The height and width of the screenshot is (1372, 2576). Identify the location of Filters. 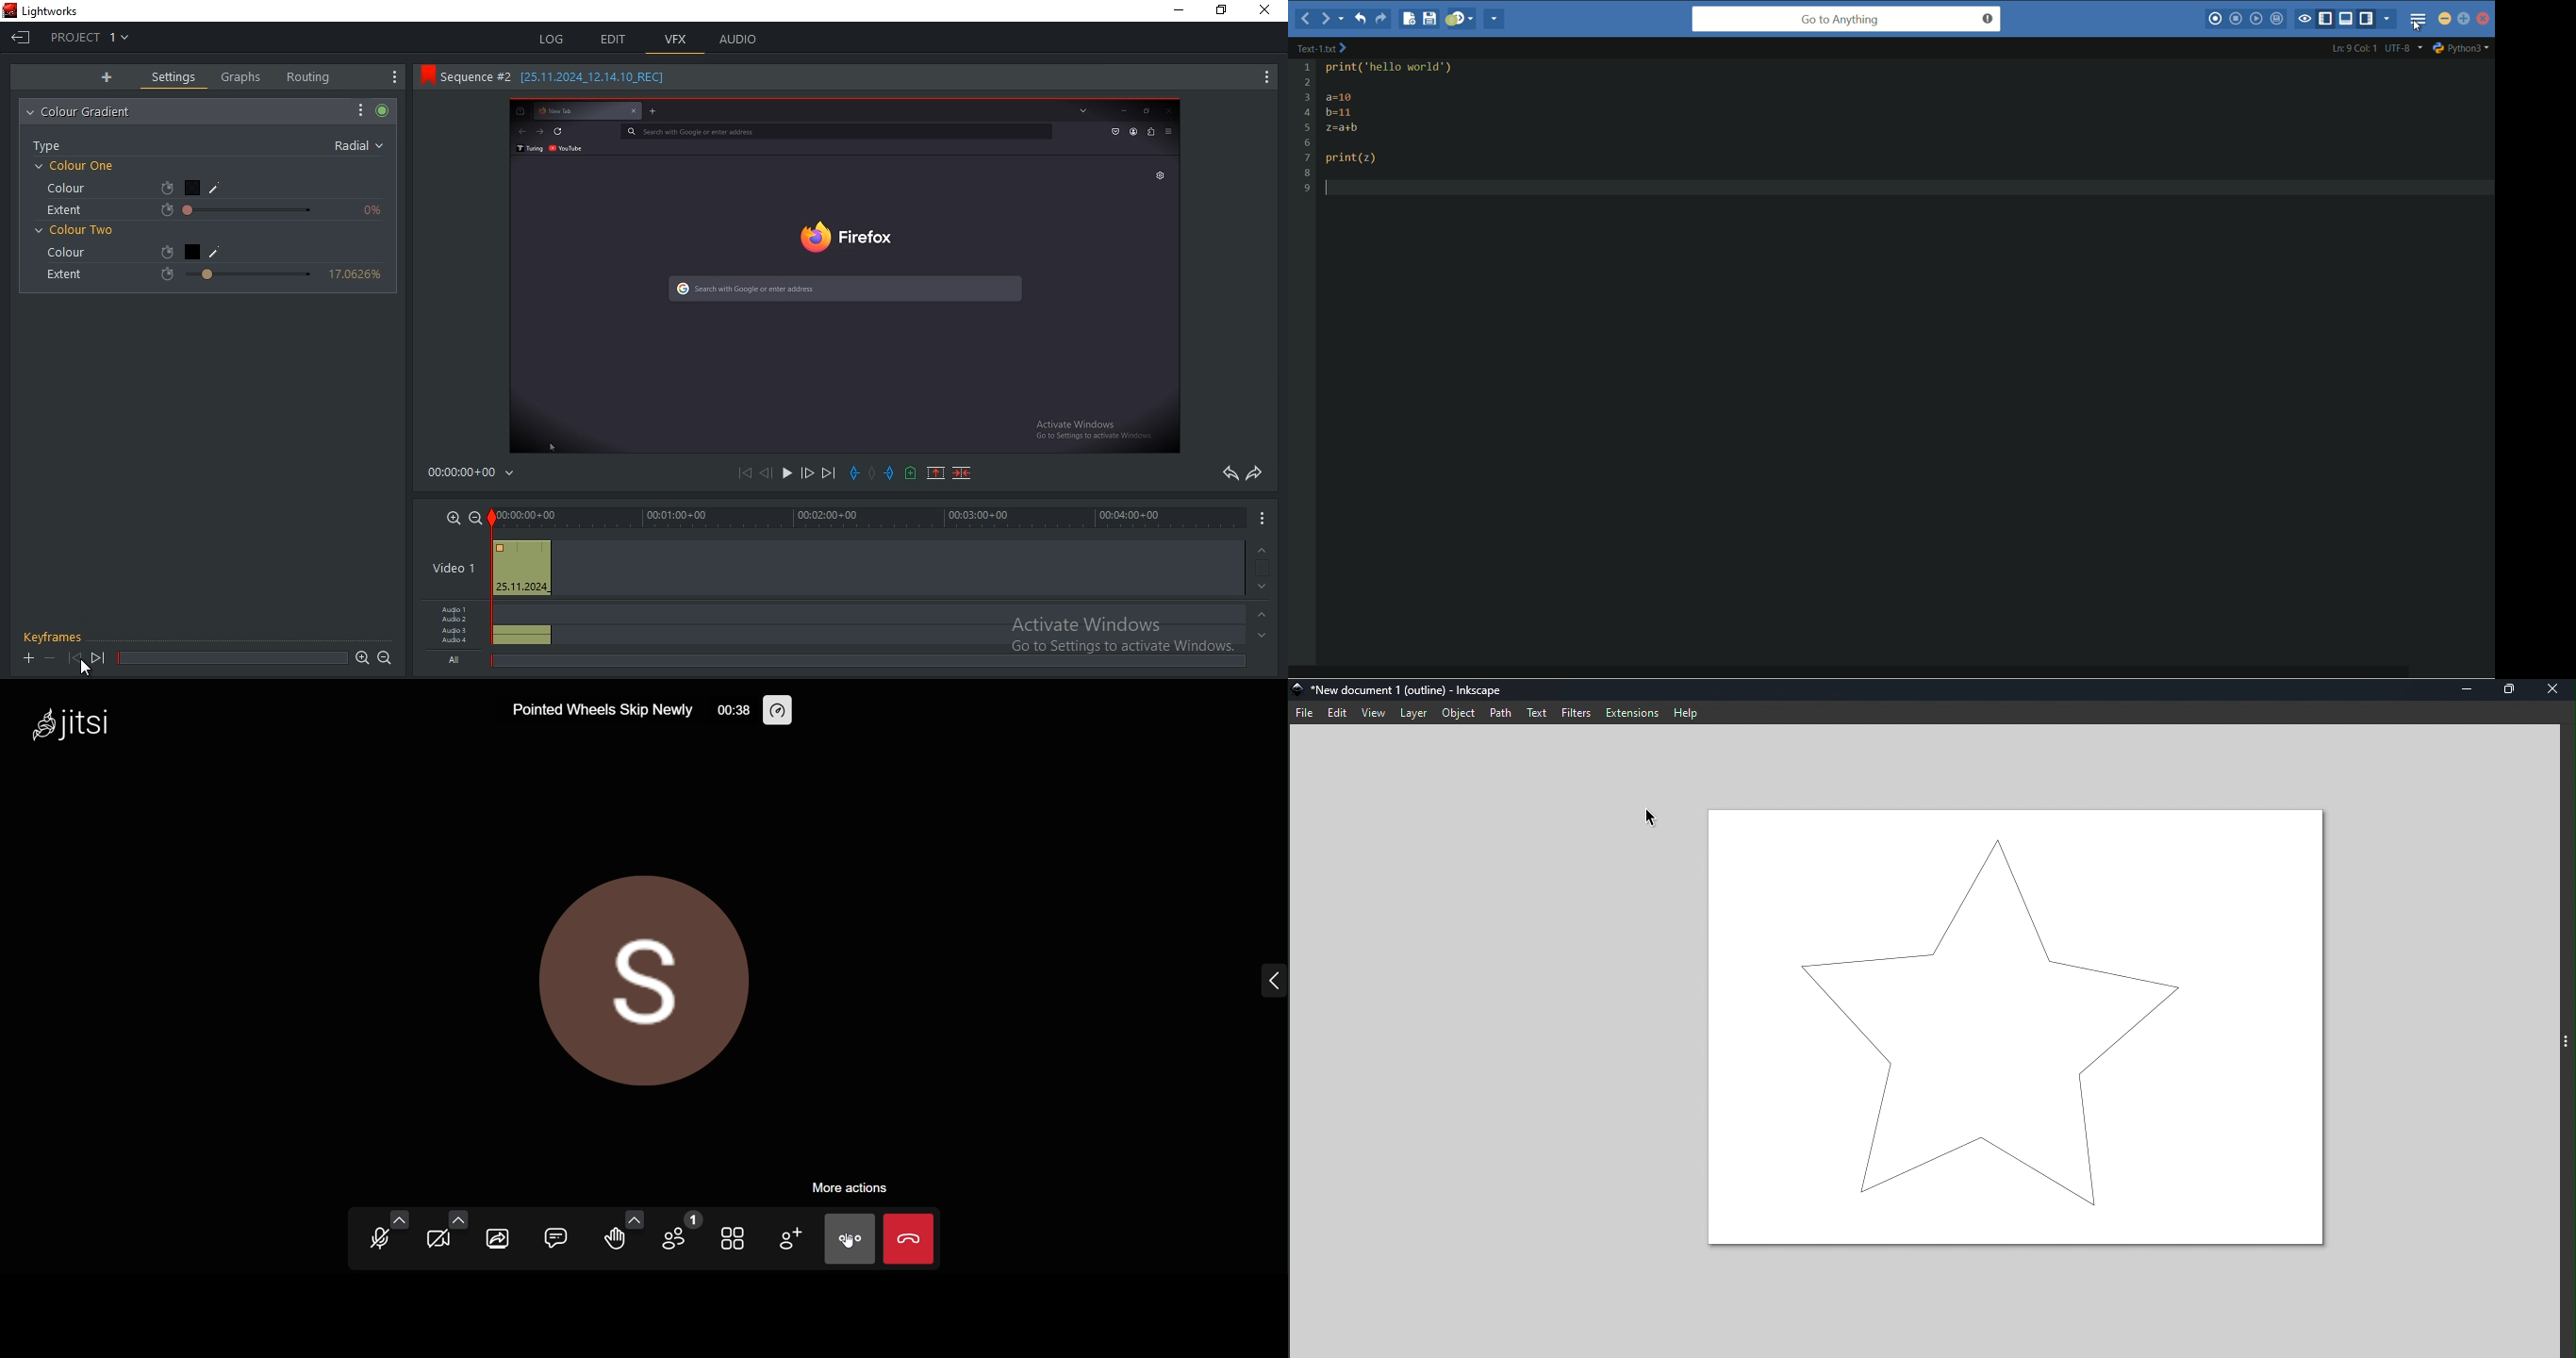
(1572, 714).